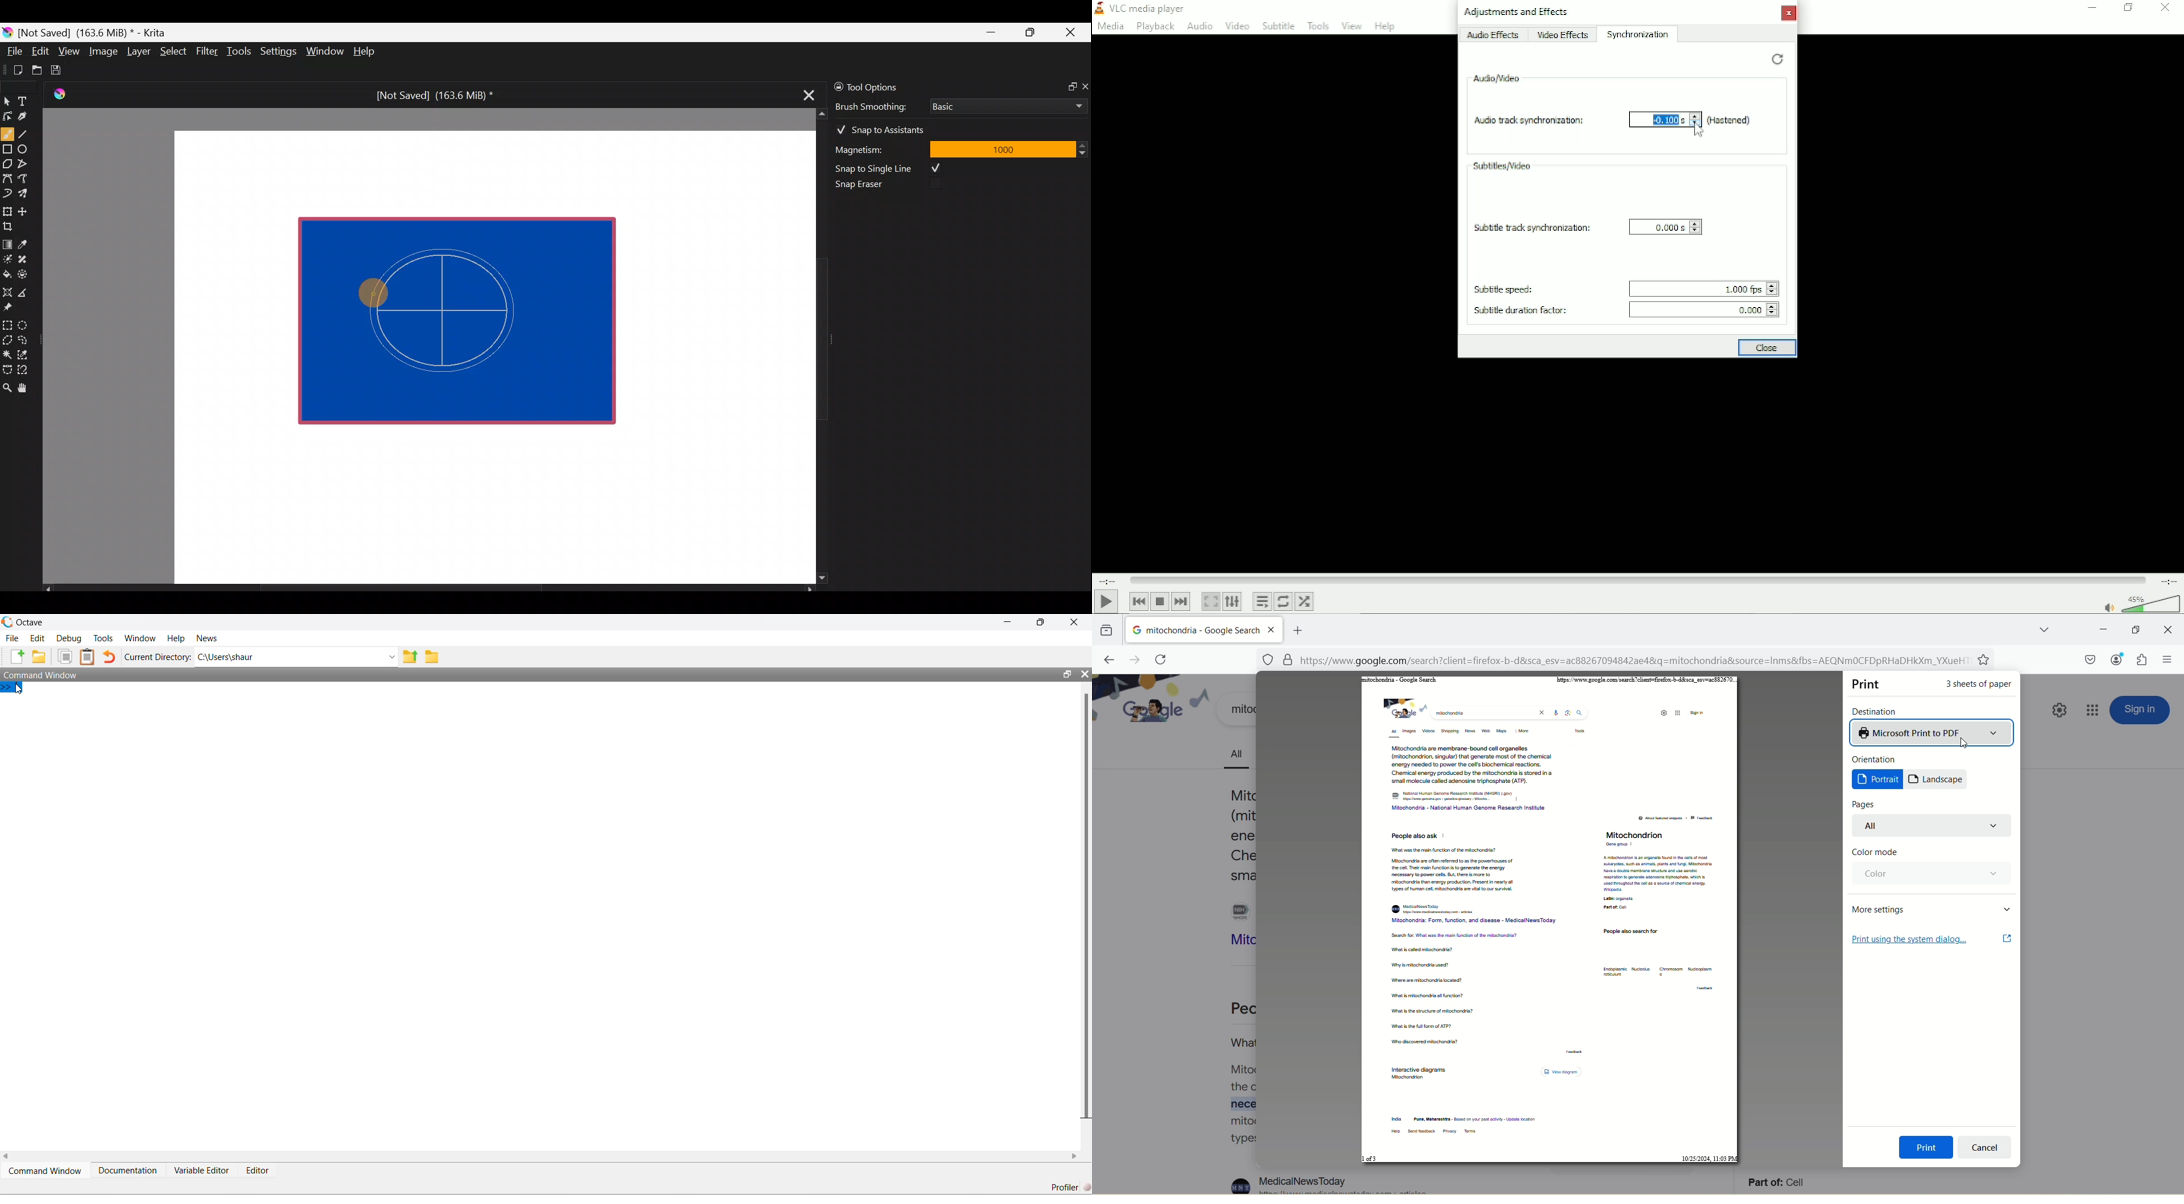  Describe the element at coordinates (1697, 288) in the screenshot. I see `set Subtitle speed` at that location.